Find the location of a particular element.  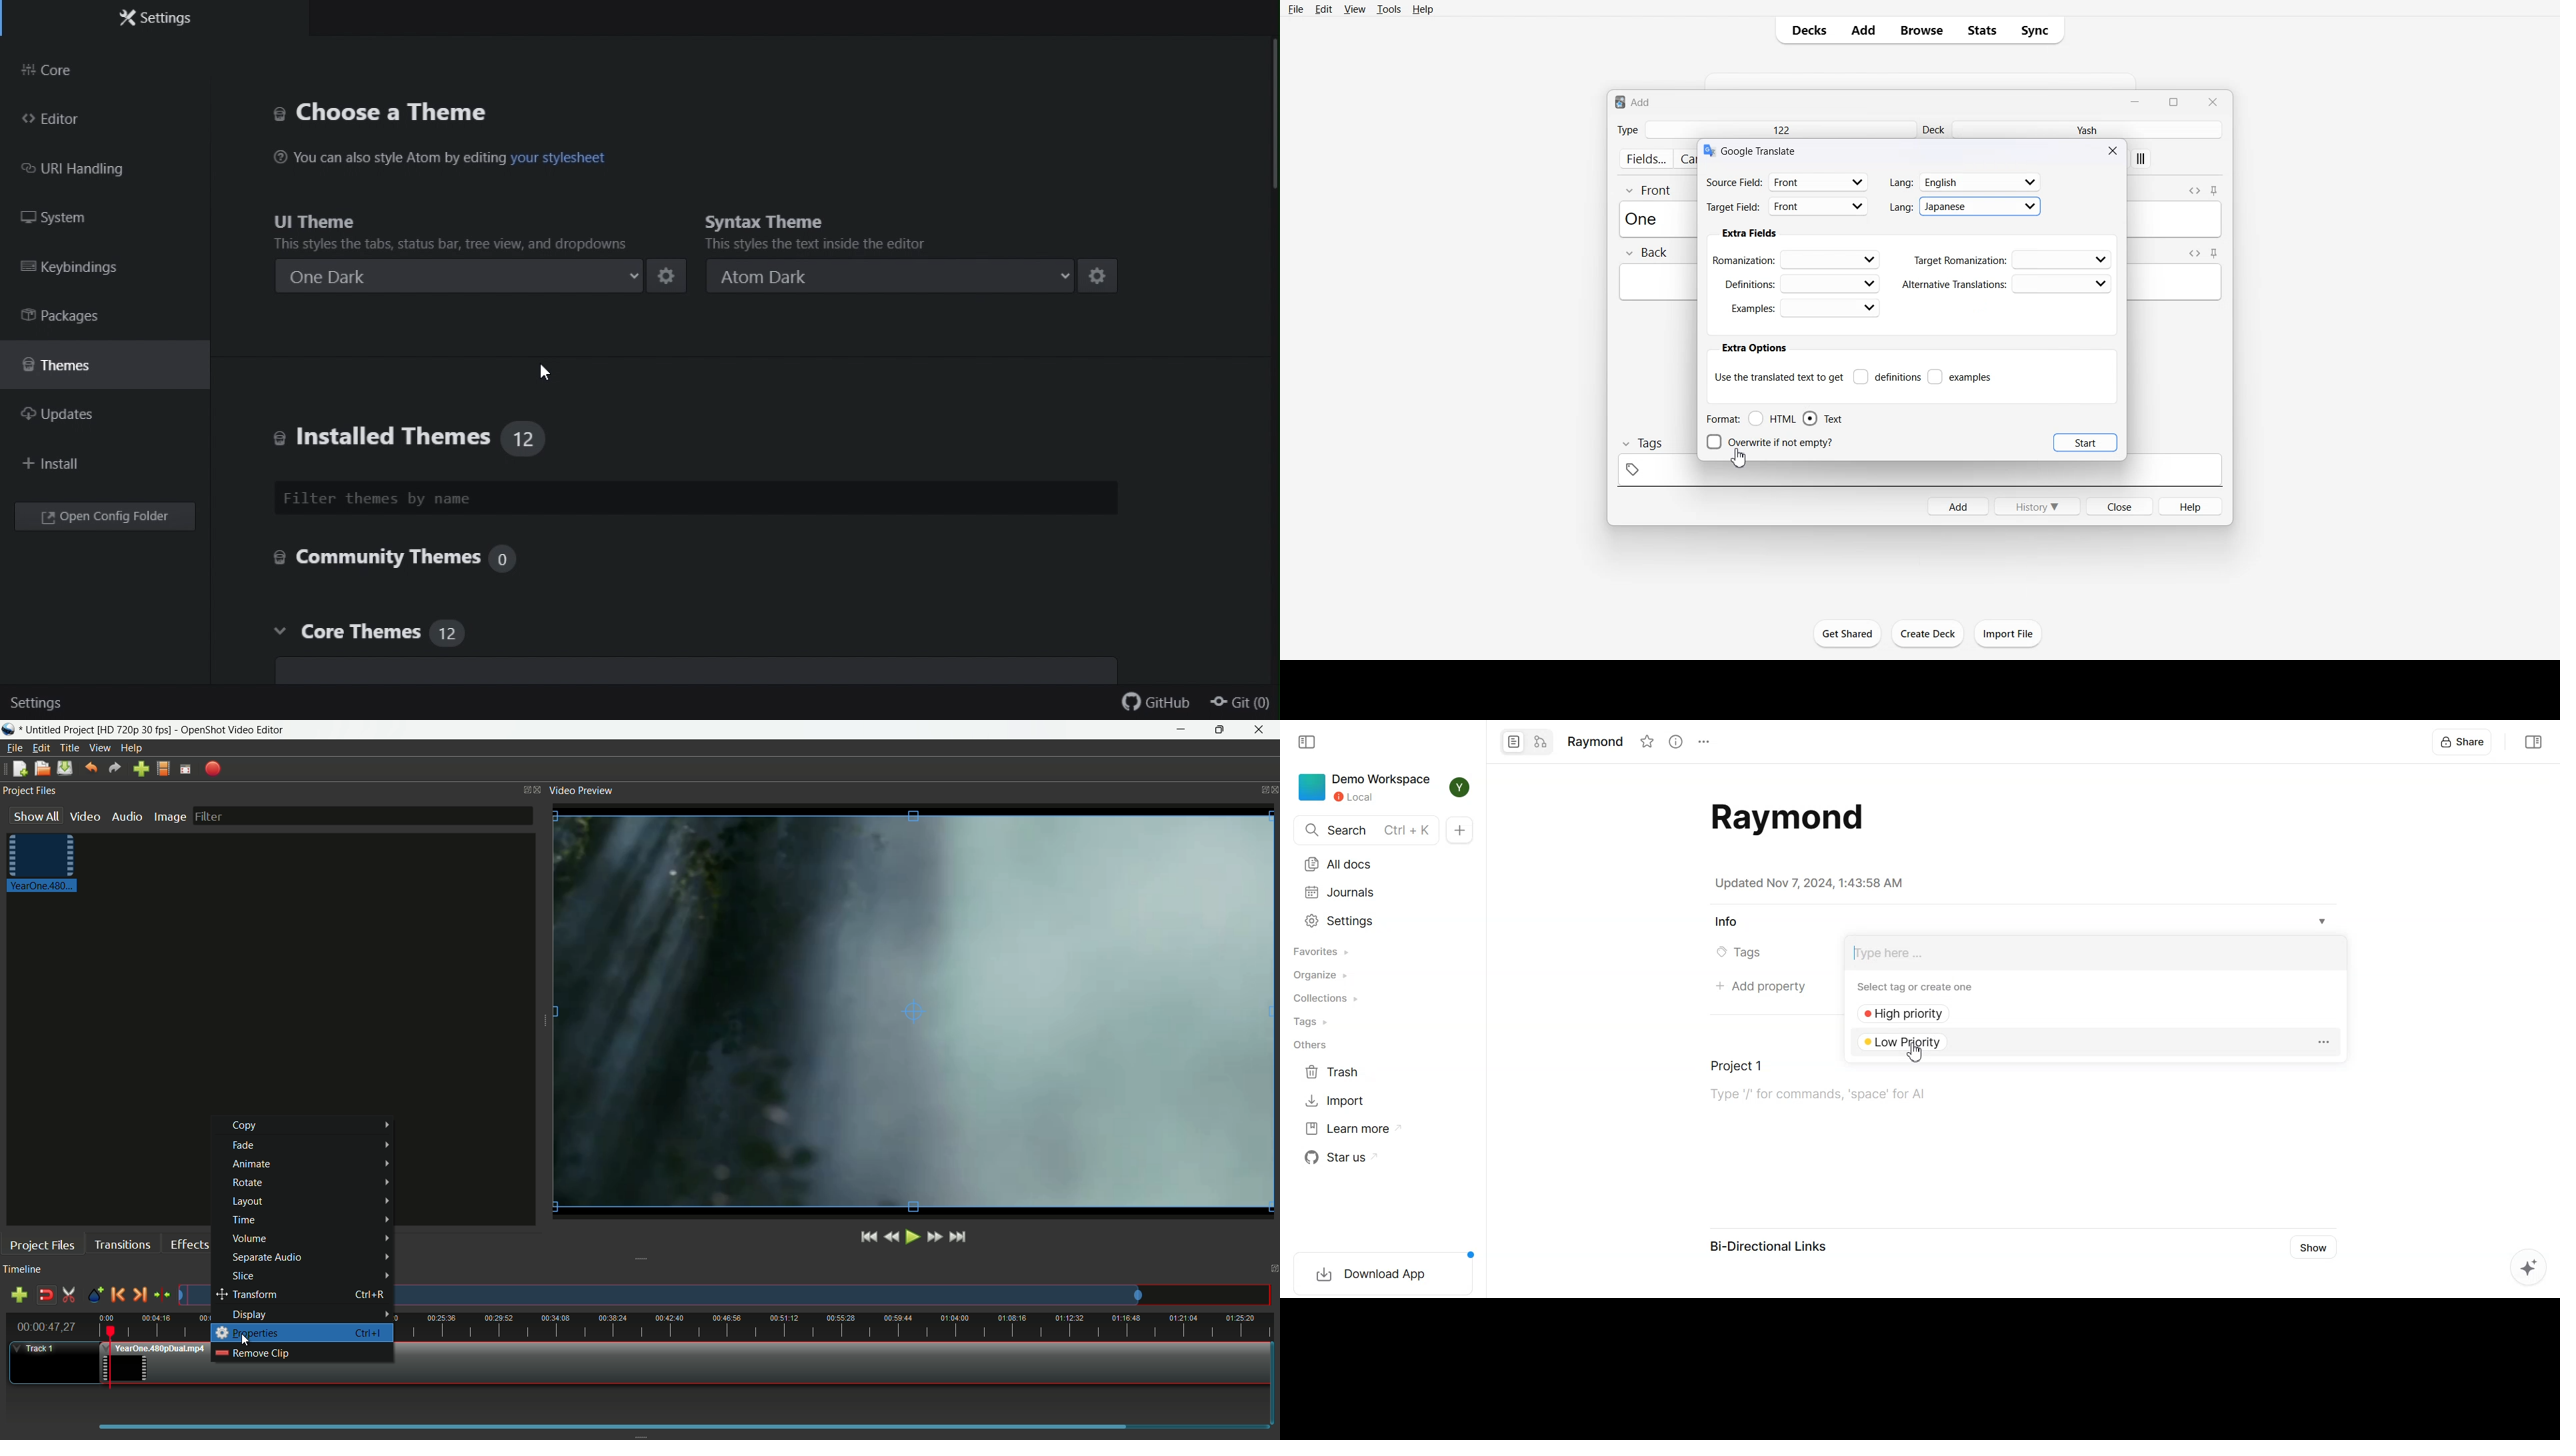

Cursor is located at coordinates (1740, 457).